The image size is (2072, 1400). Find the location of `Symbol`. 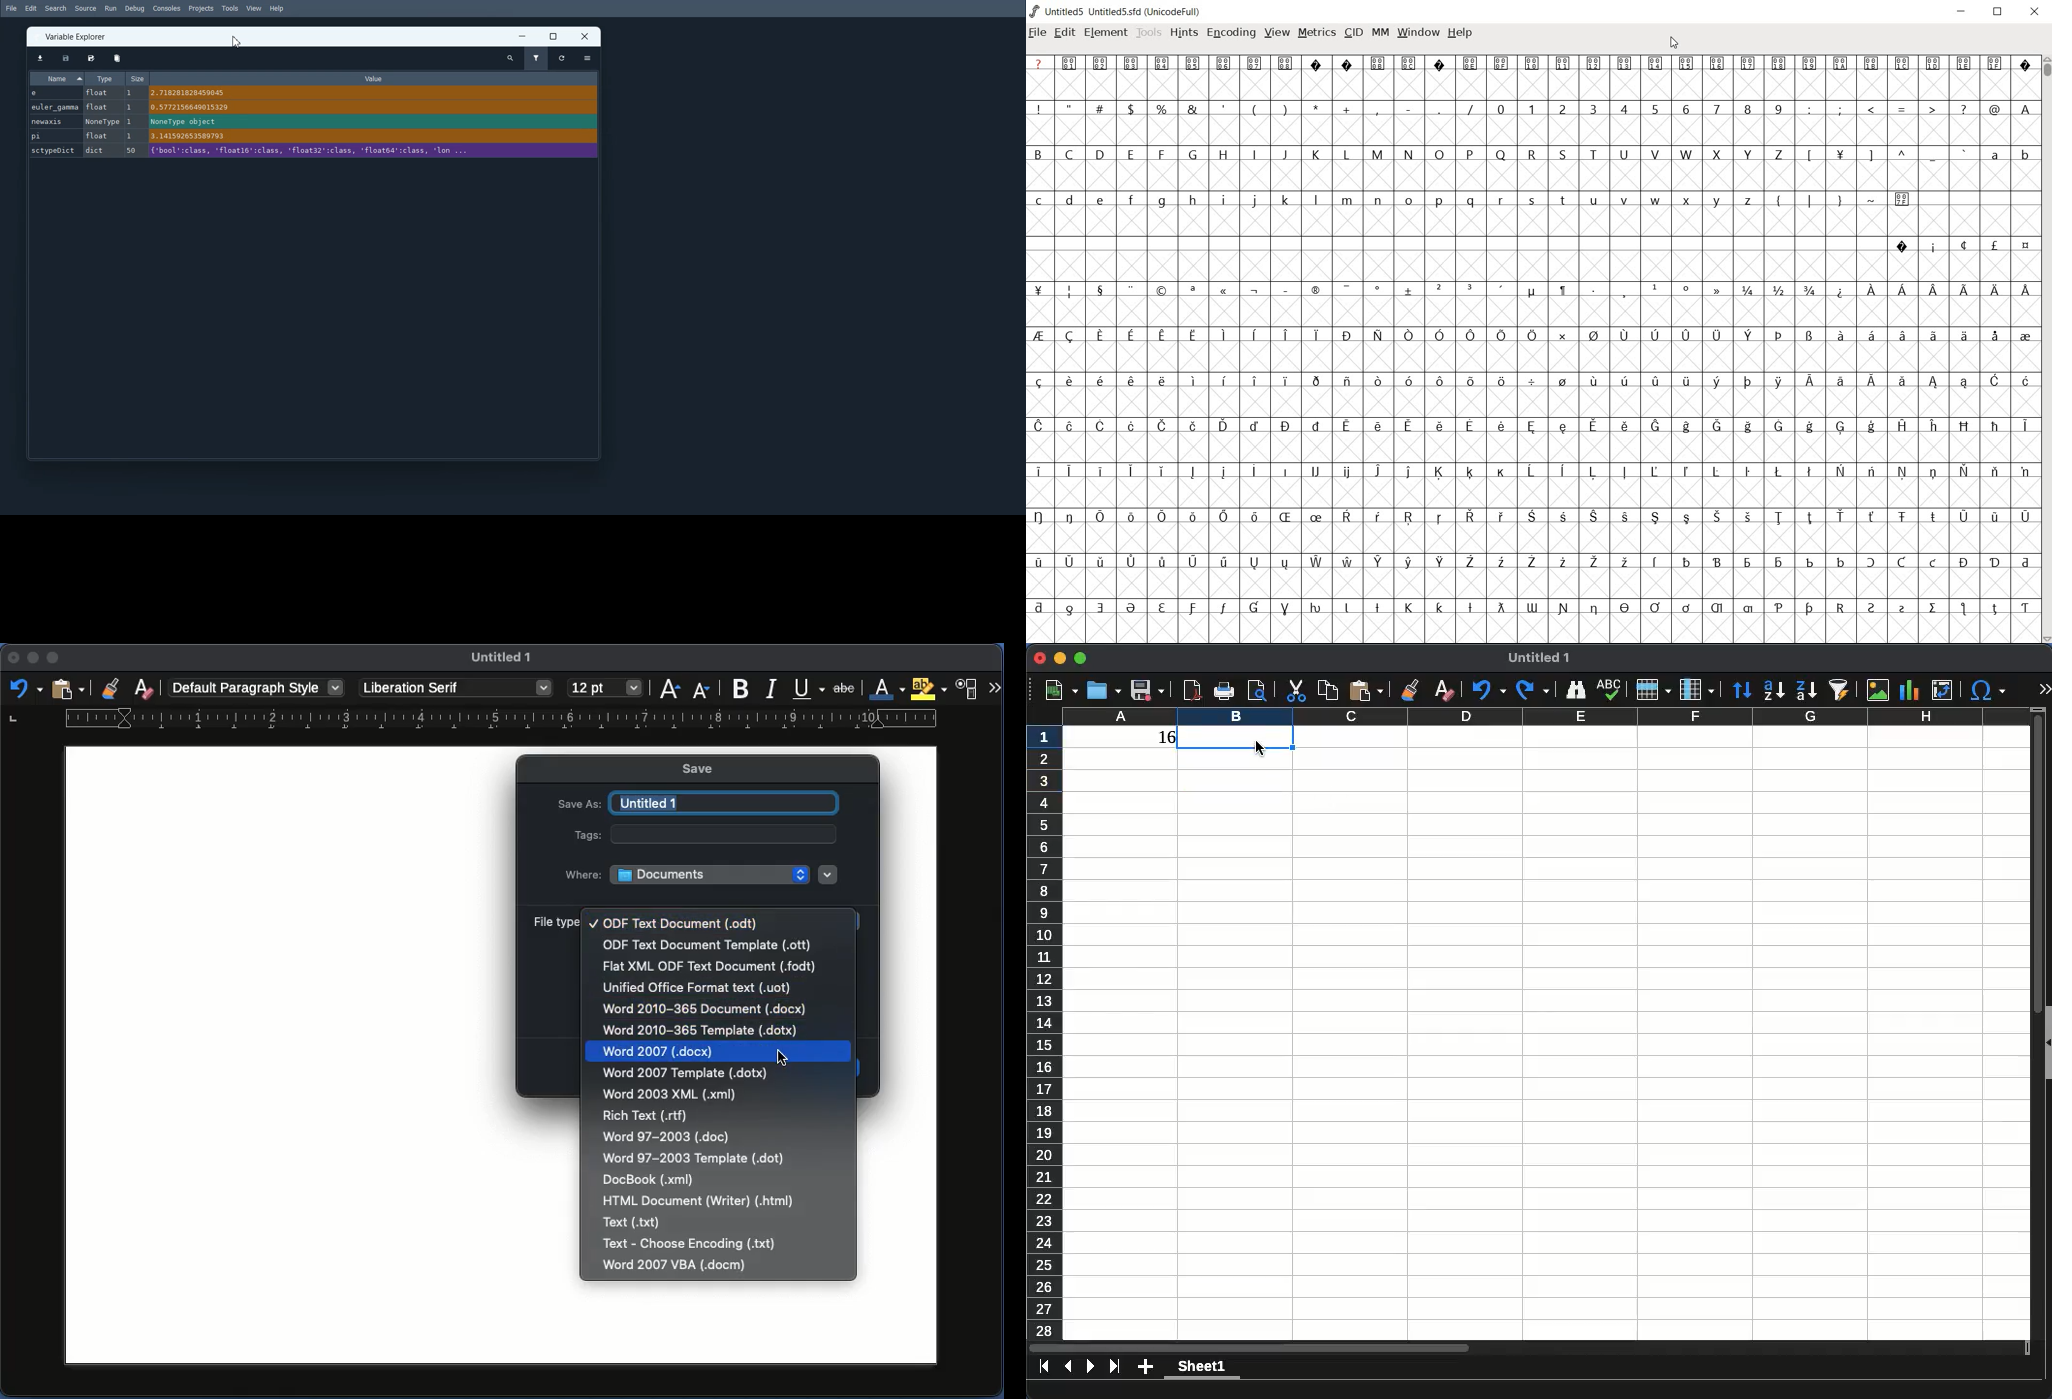

Symbol is located at coordinates (1162, 64).